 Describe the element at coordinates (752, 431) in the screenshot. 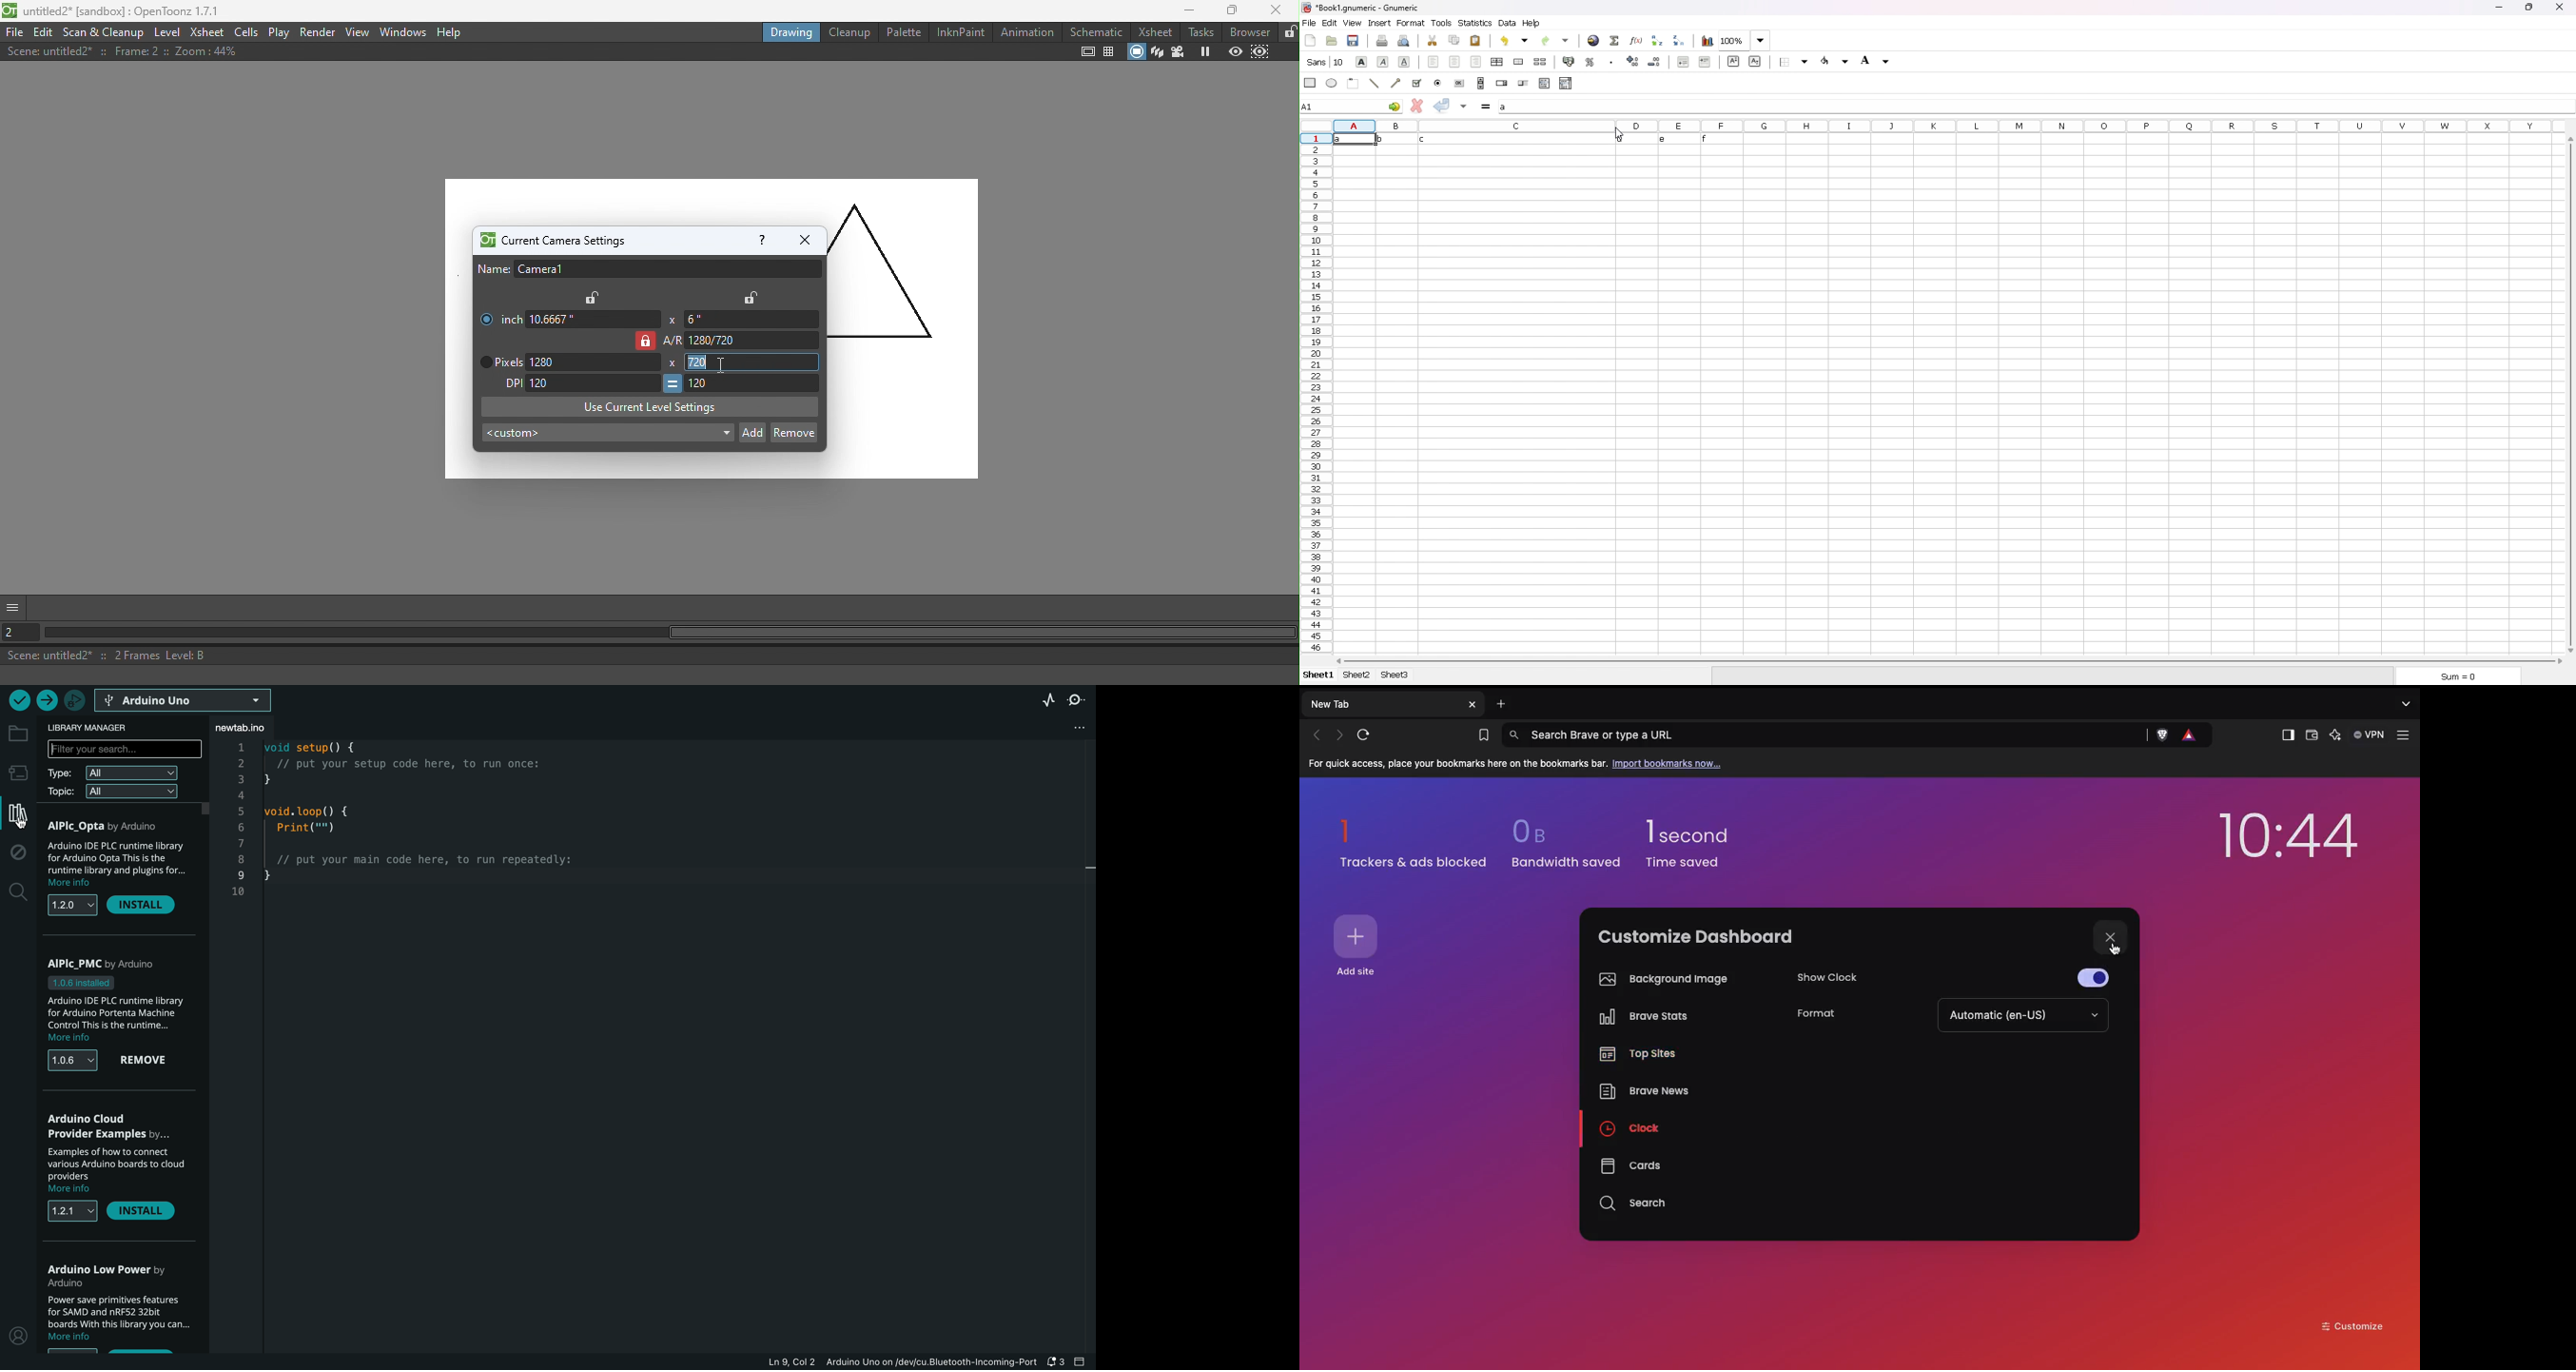

I see `Add` at that location.